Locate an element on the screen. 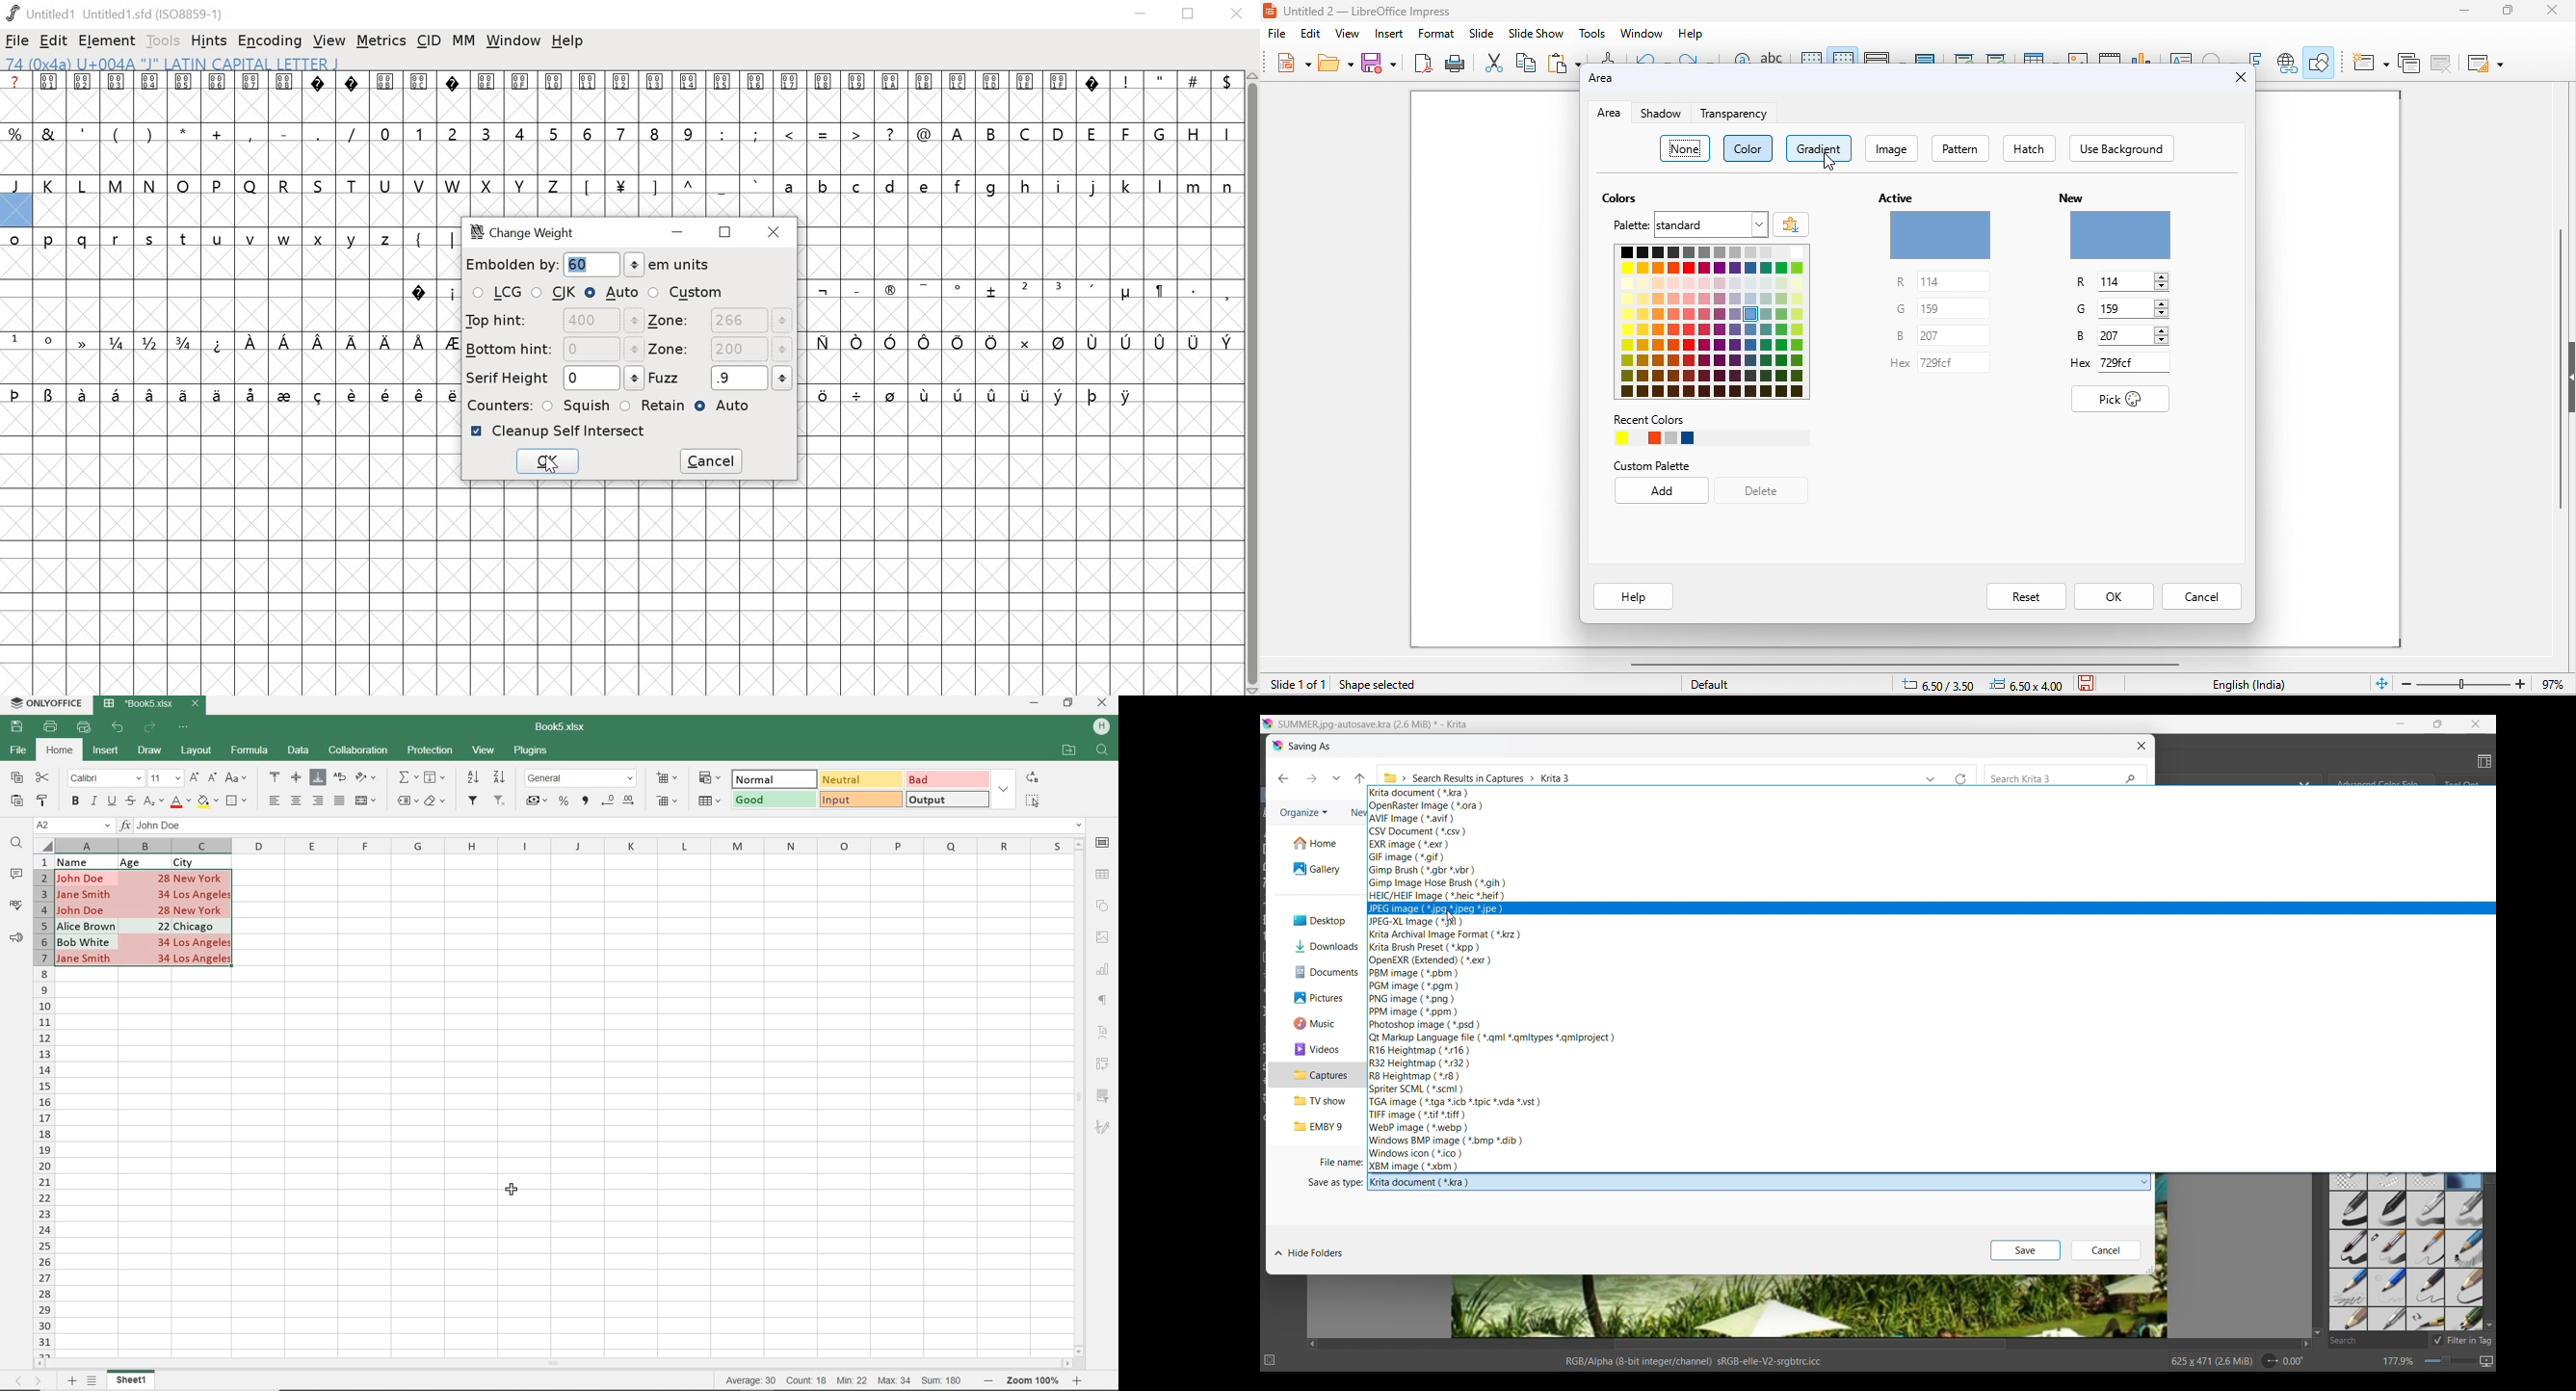 This screenshot has width=2576, height=1400. HINTS is located at coordinates (210, 42).